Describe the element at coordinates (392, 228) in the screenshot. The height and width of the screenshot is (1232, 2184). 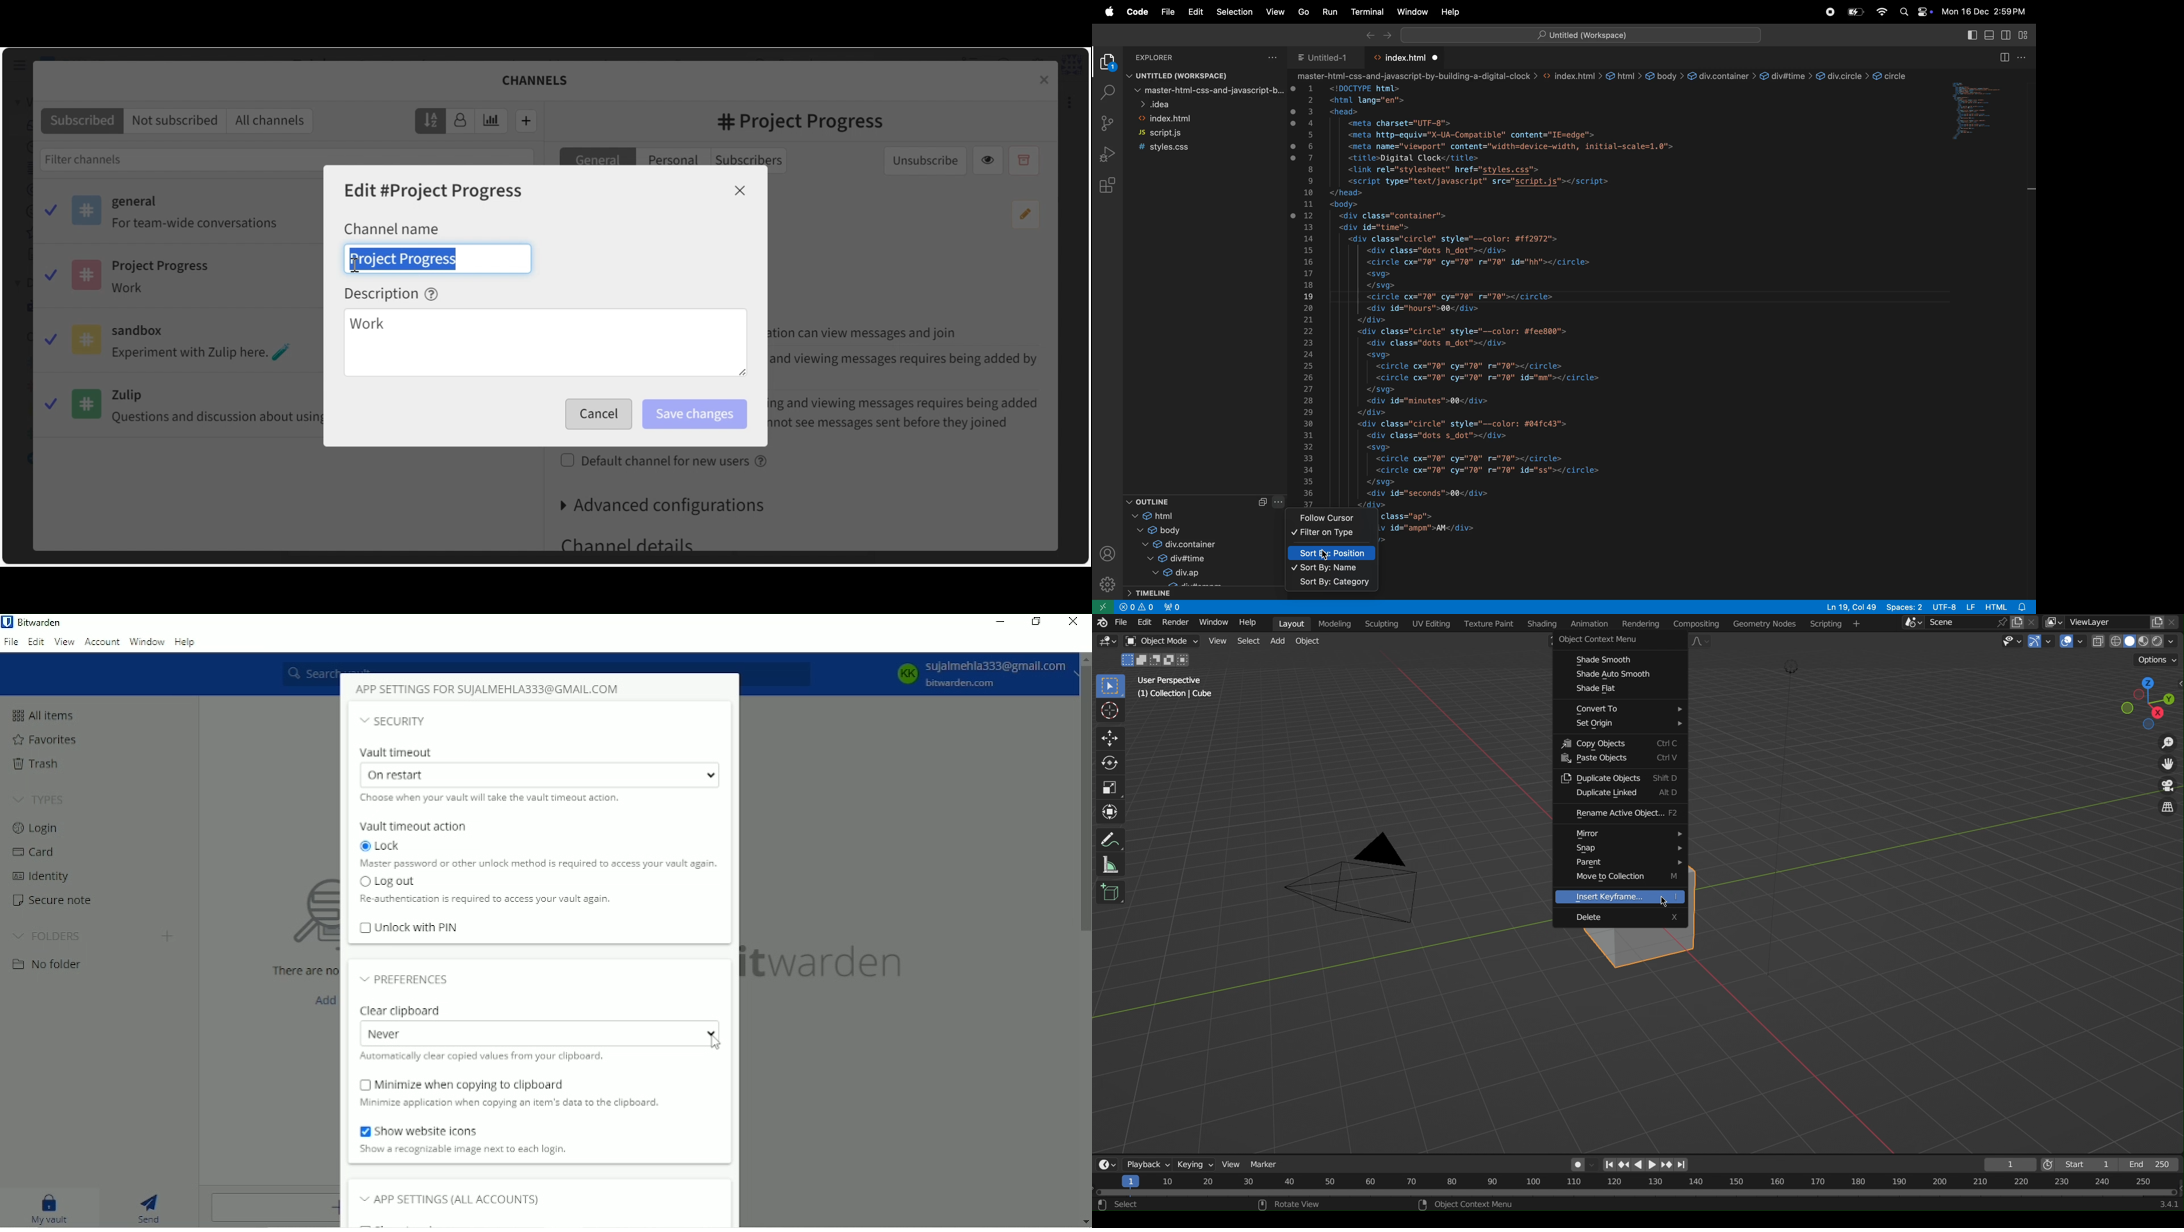
I see `Channel Name` at that location.